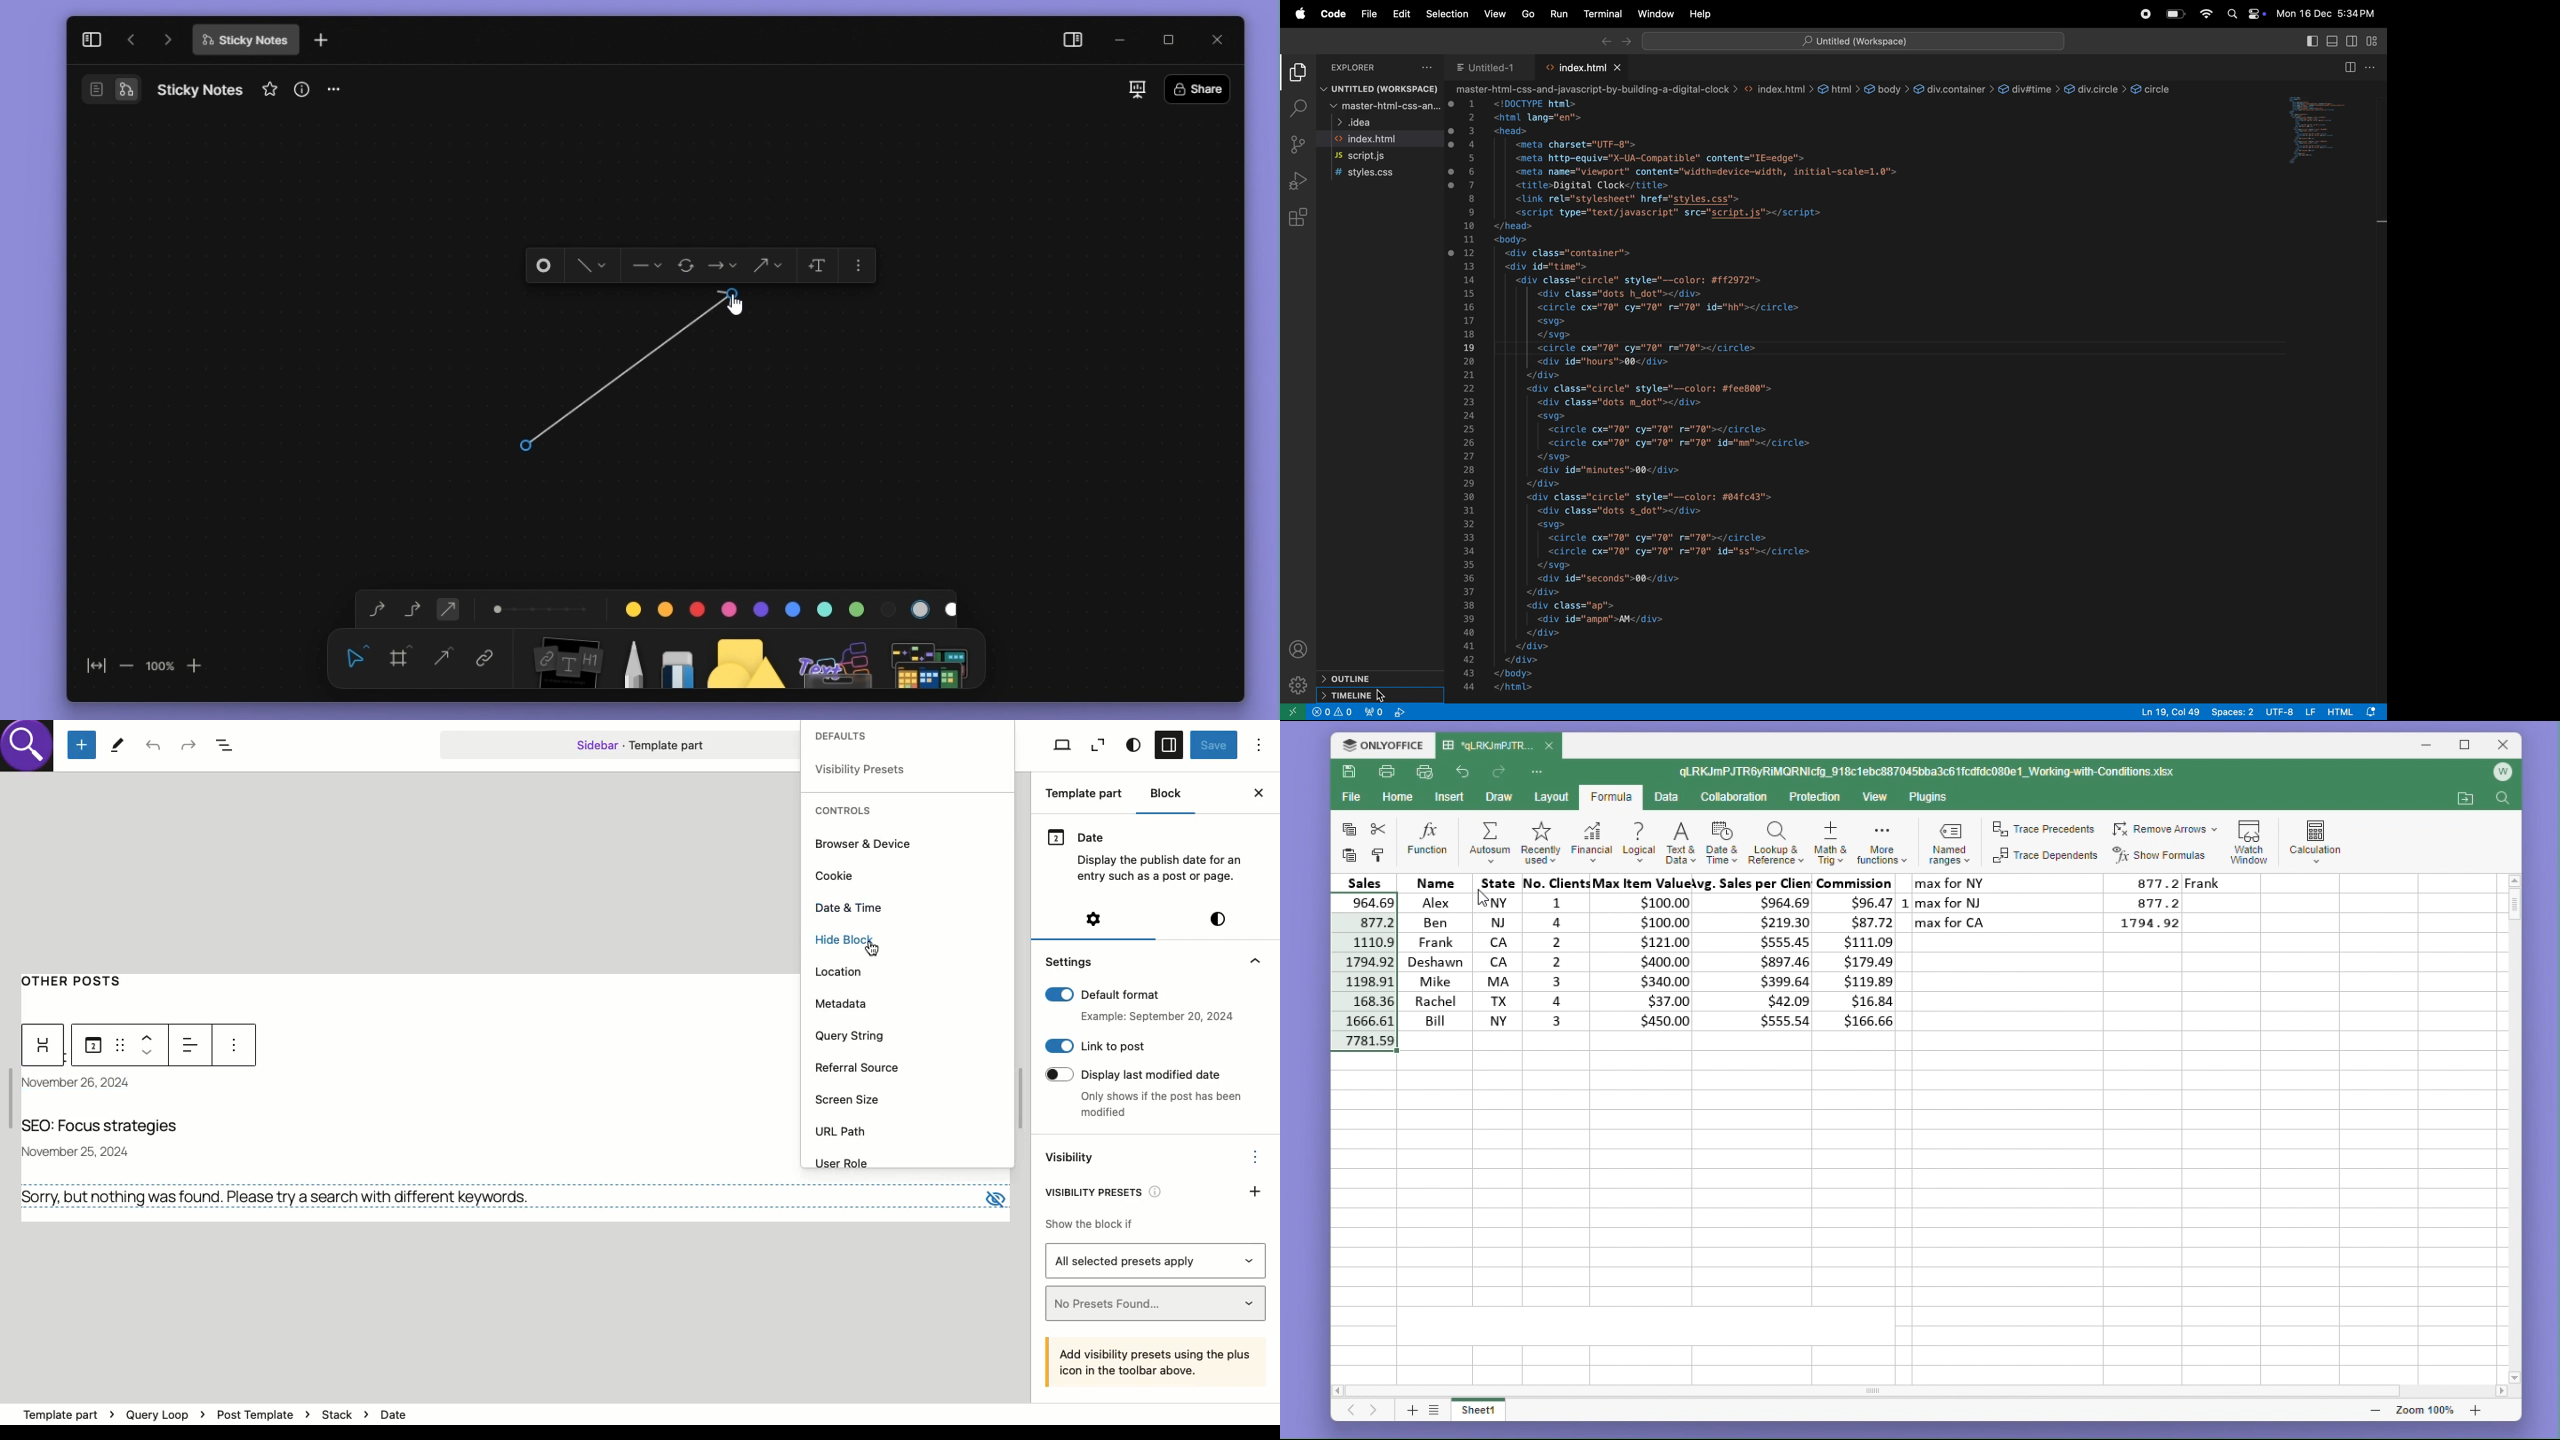 The width and height of the screenshot is (2576, 1456). I want to click on only shows, so click(1162, 1107).